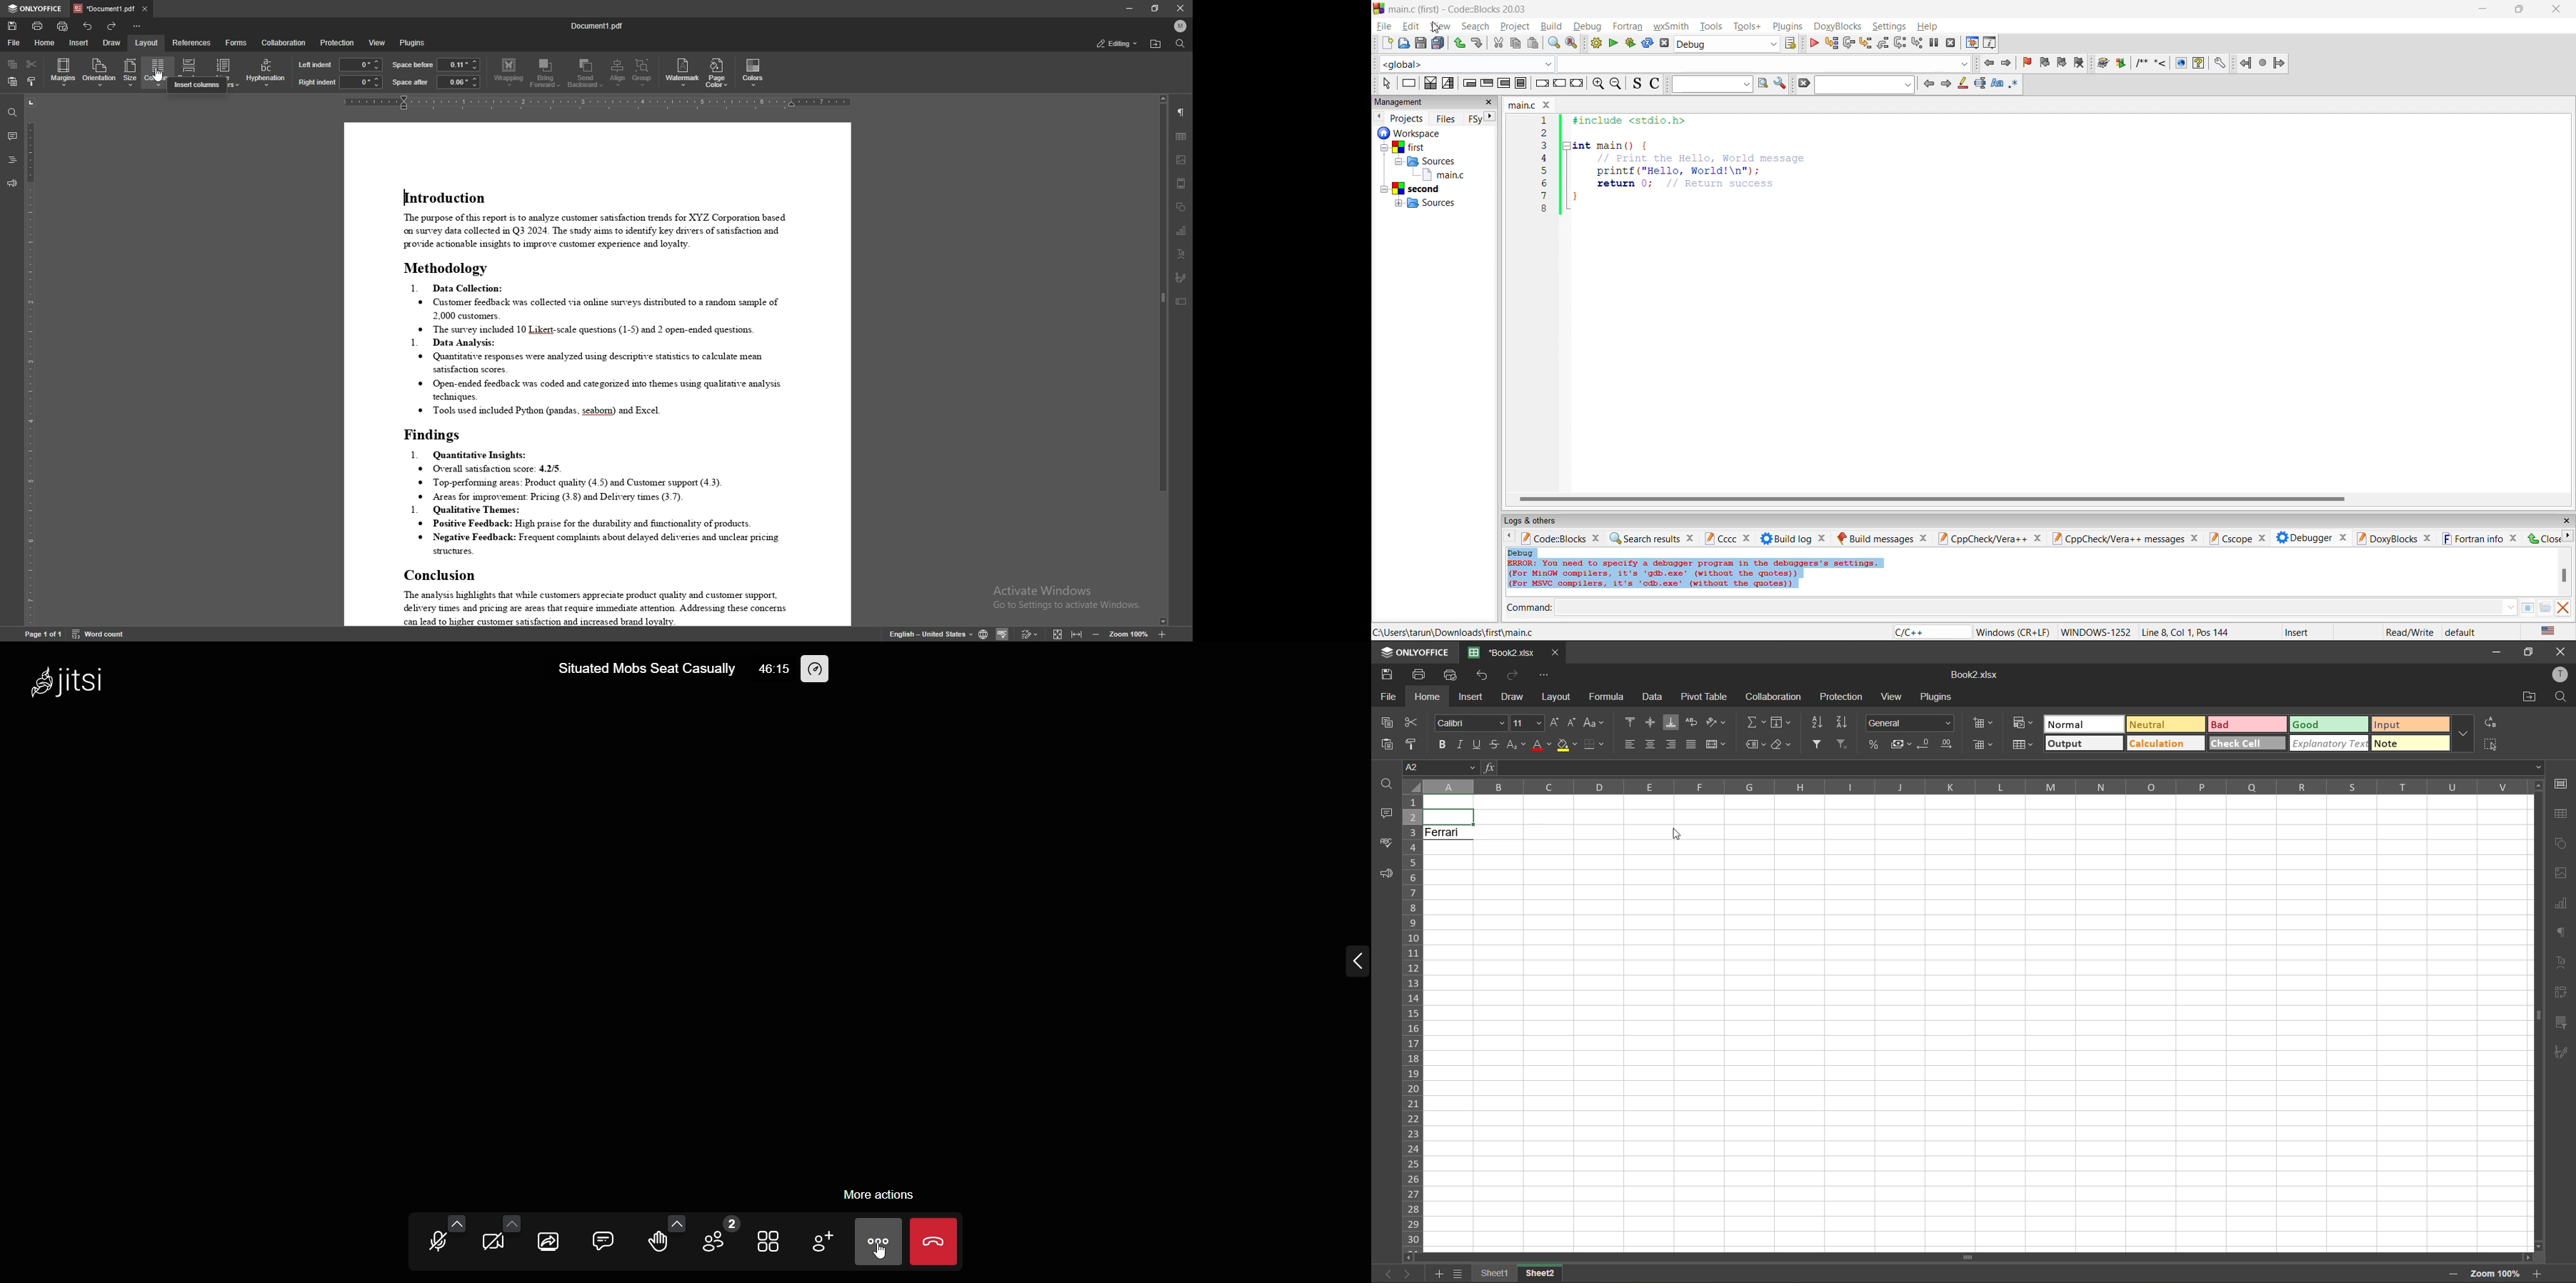 This screenshot has width=2576, height=1288. I want to click on copy, so click(1516, 43).